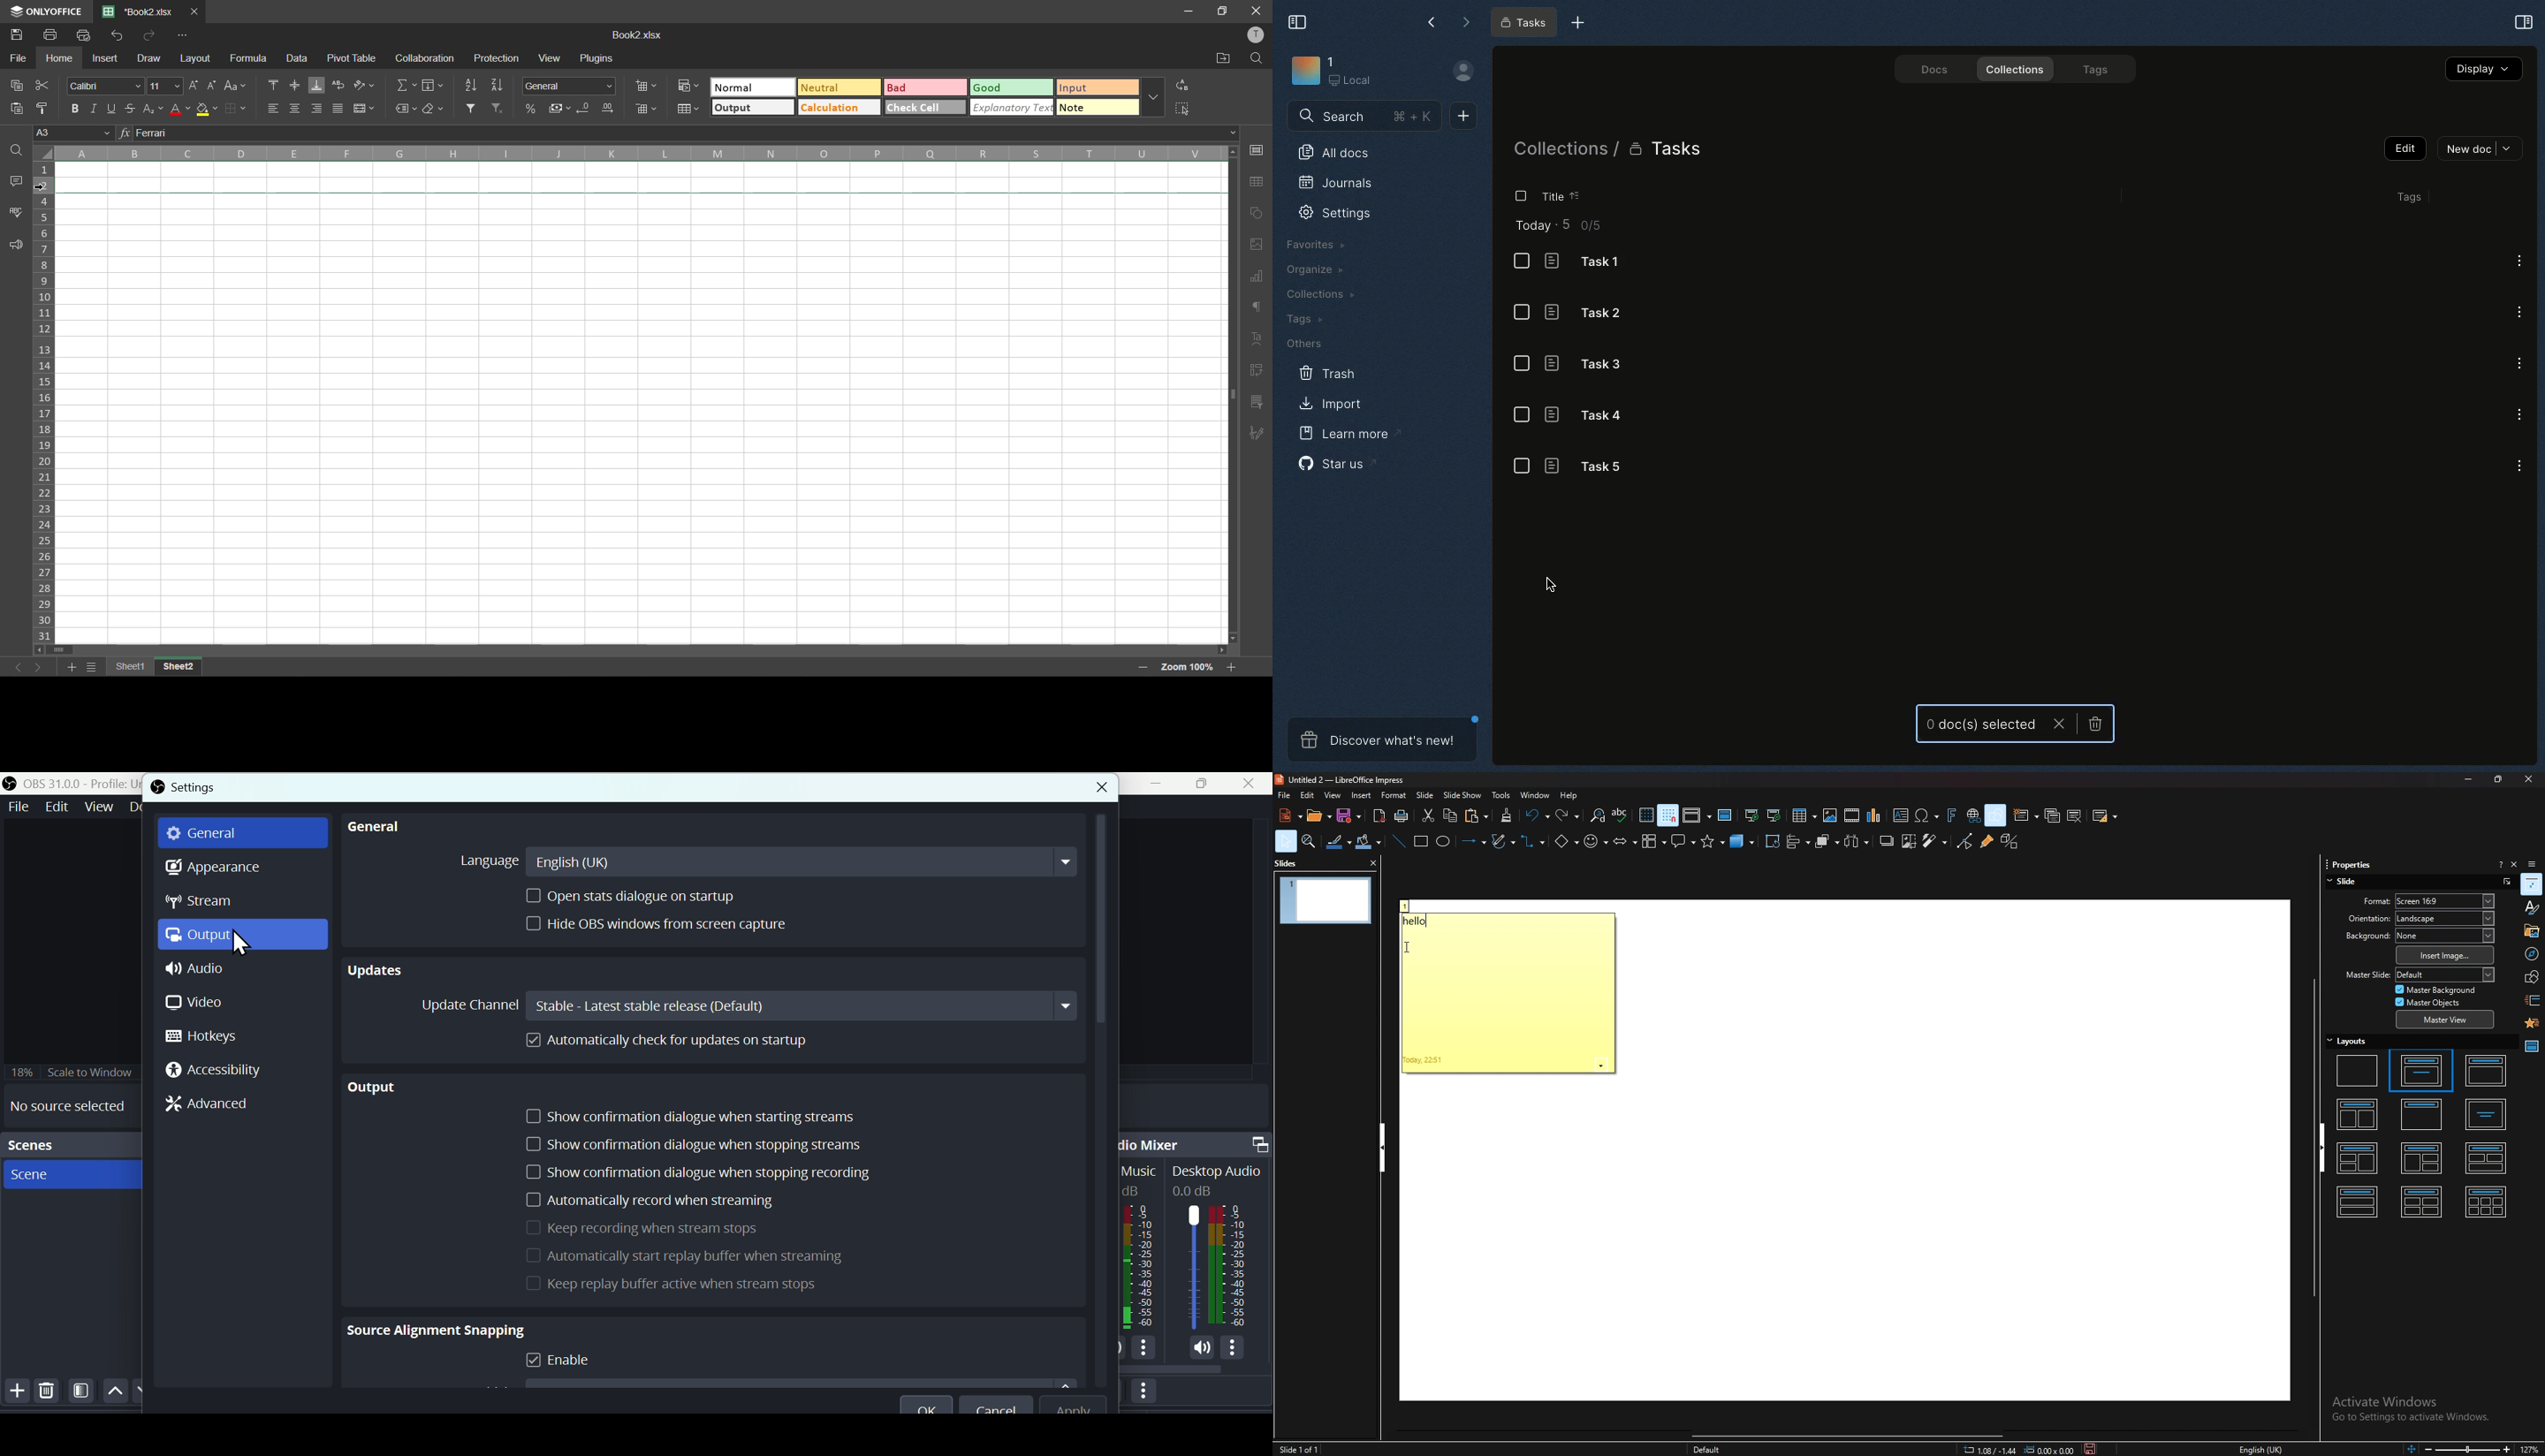  What do you see at coordinates (404, 86) in the screenshot?
I see `summation` at bounding box center [404, 86].